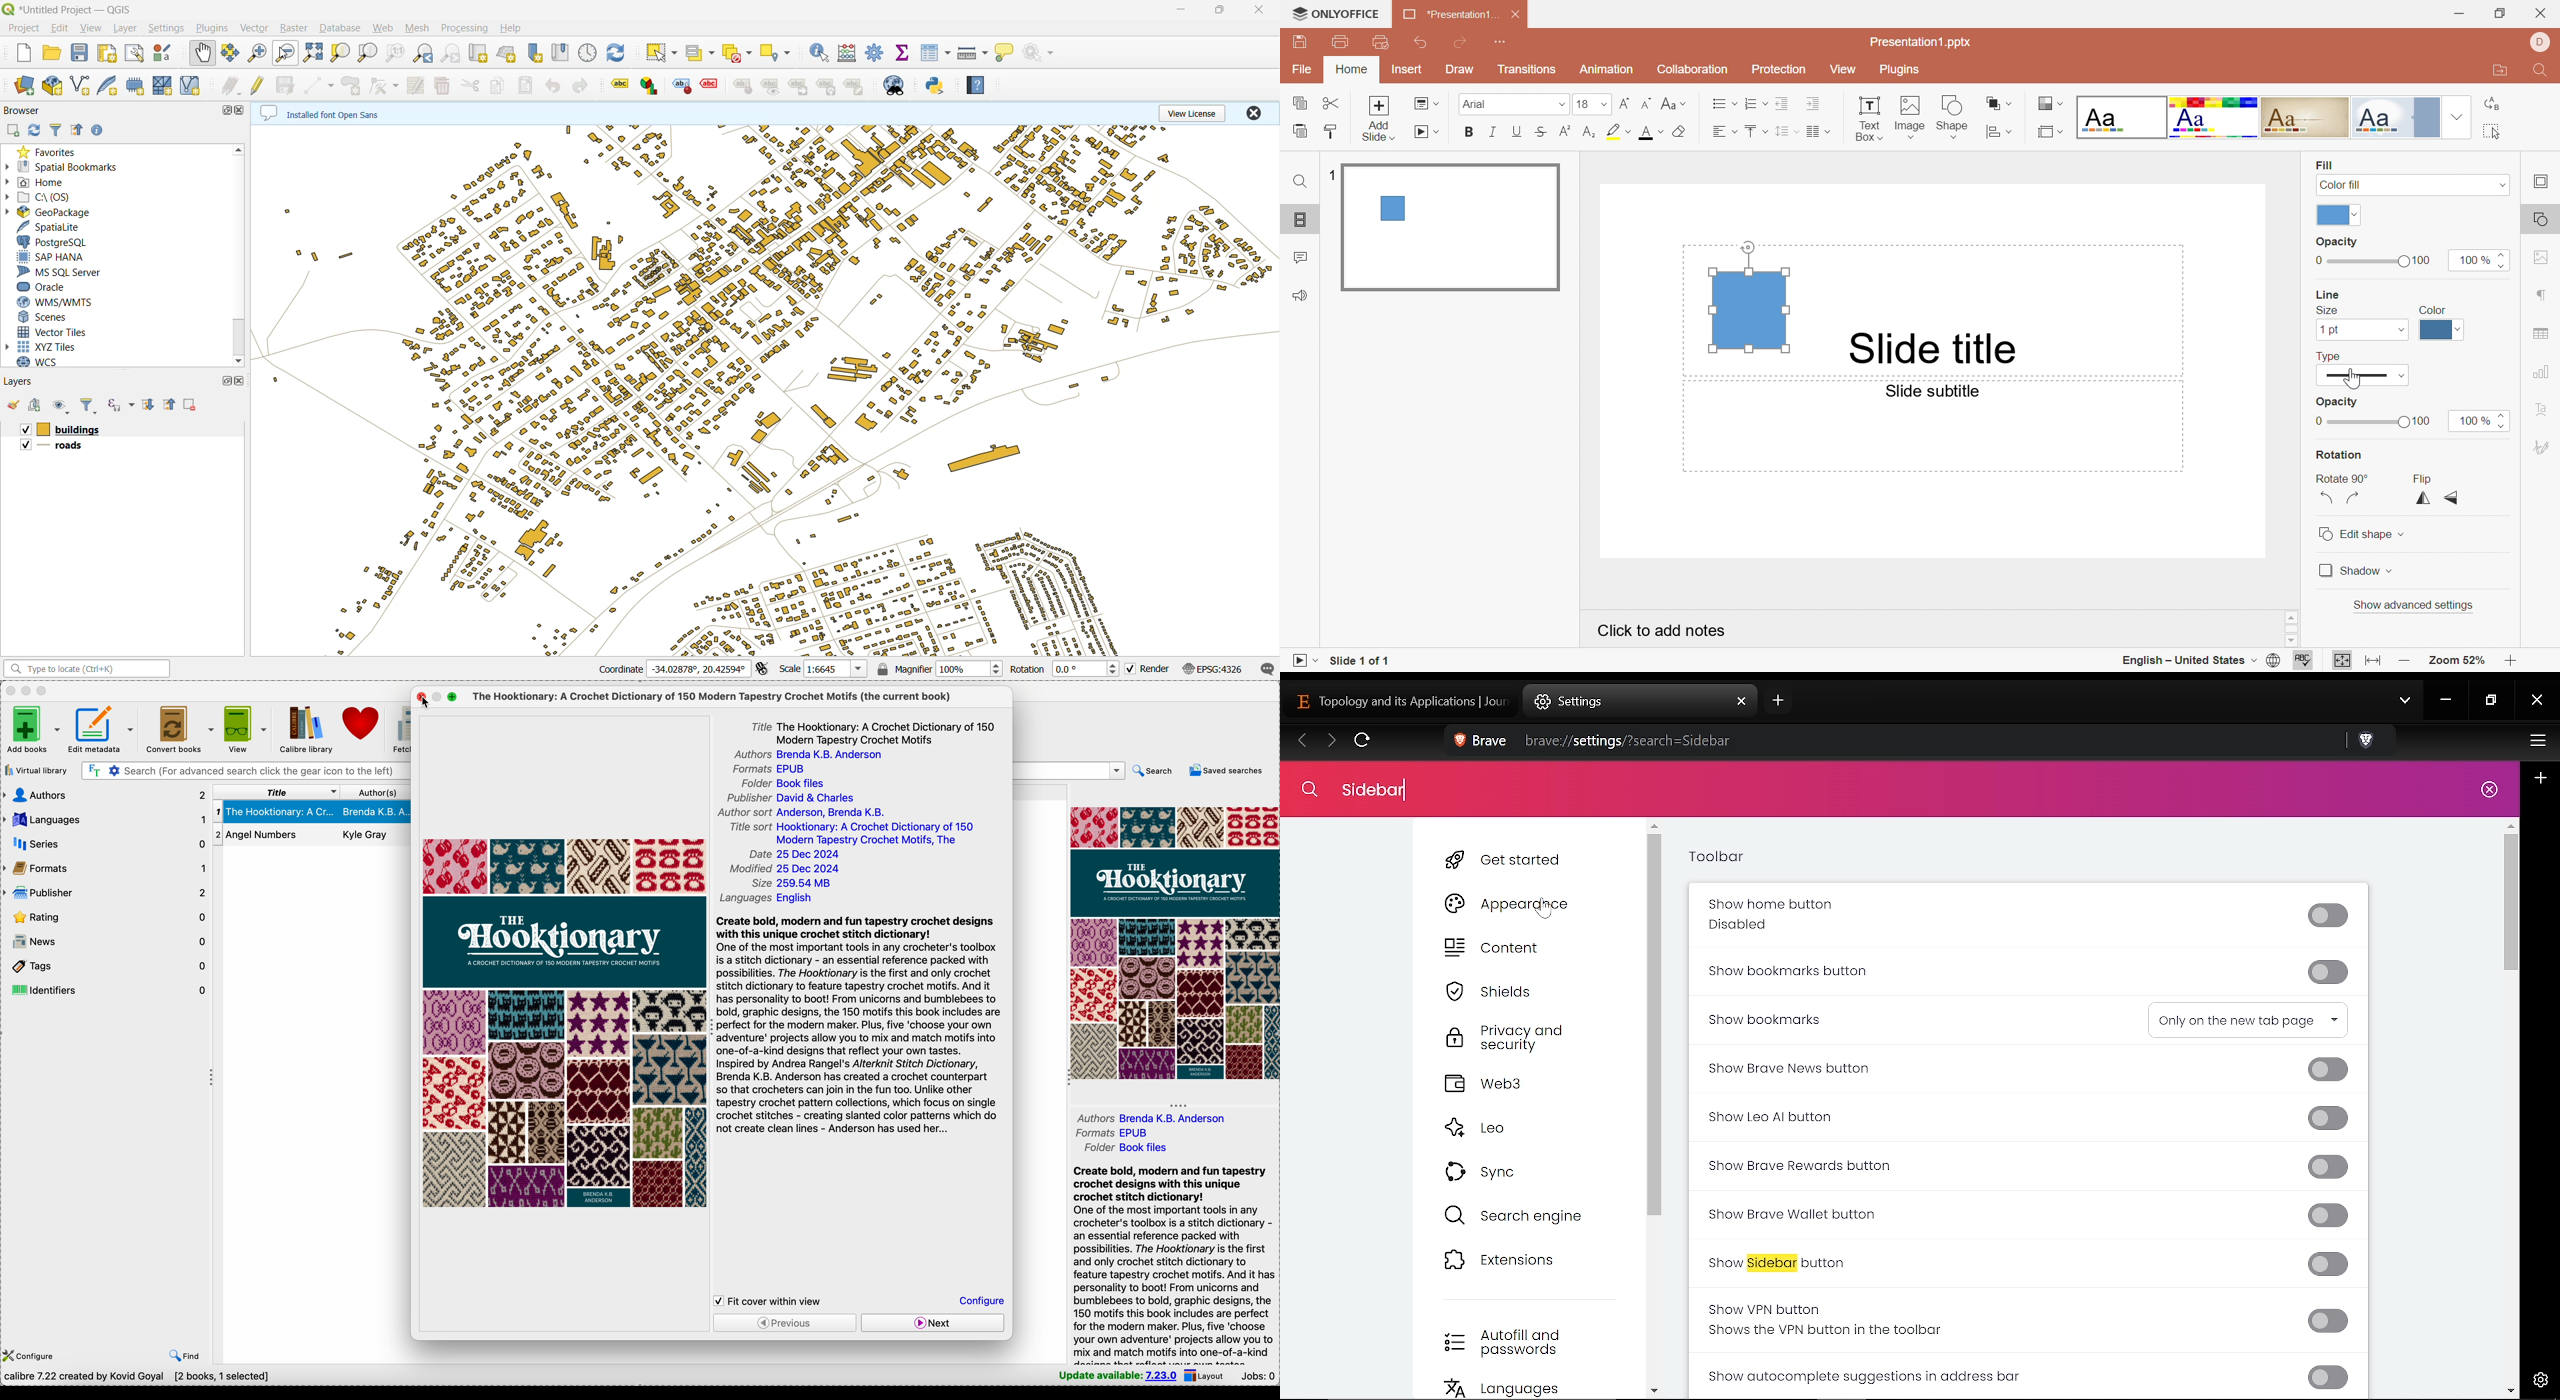 The image size is (2576, 1400). Describe the element at coordinates (376, 792) in the screenshot. I see `author(s)` at that location.